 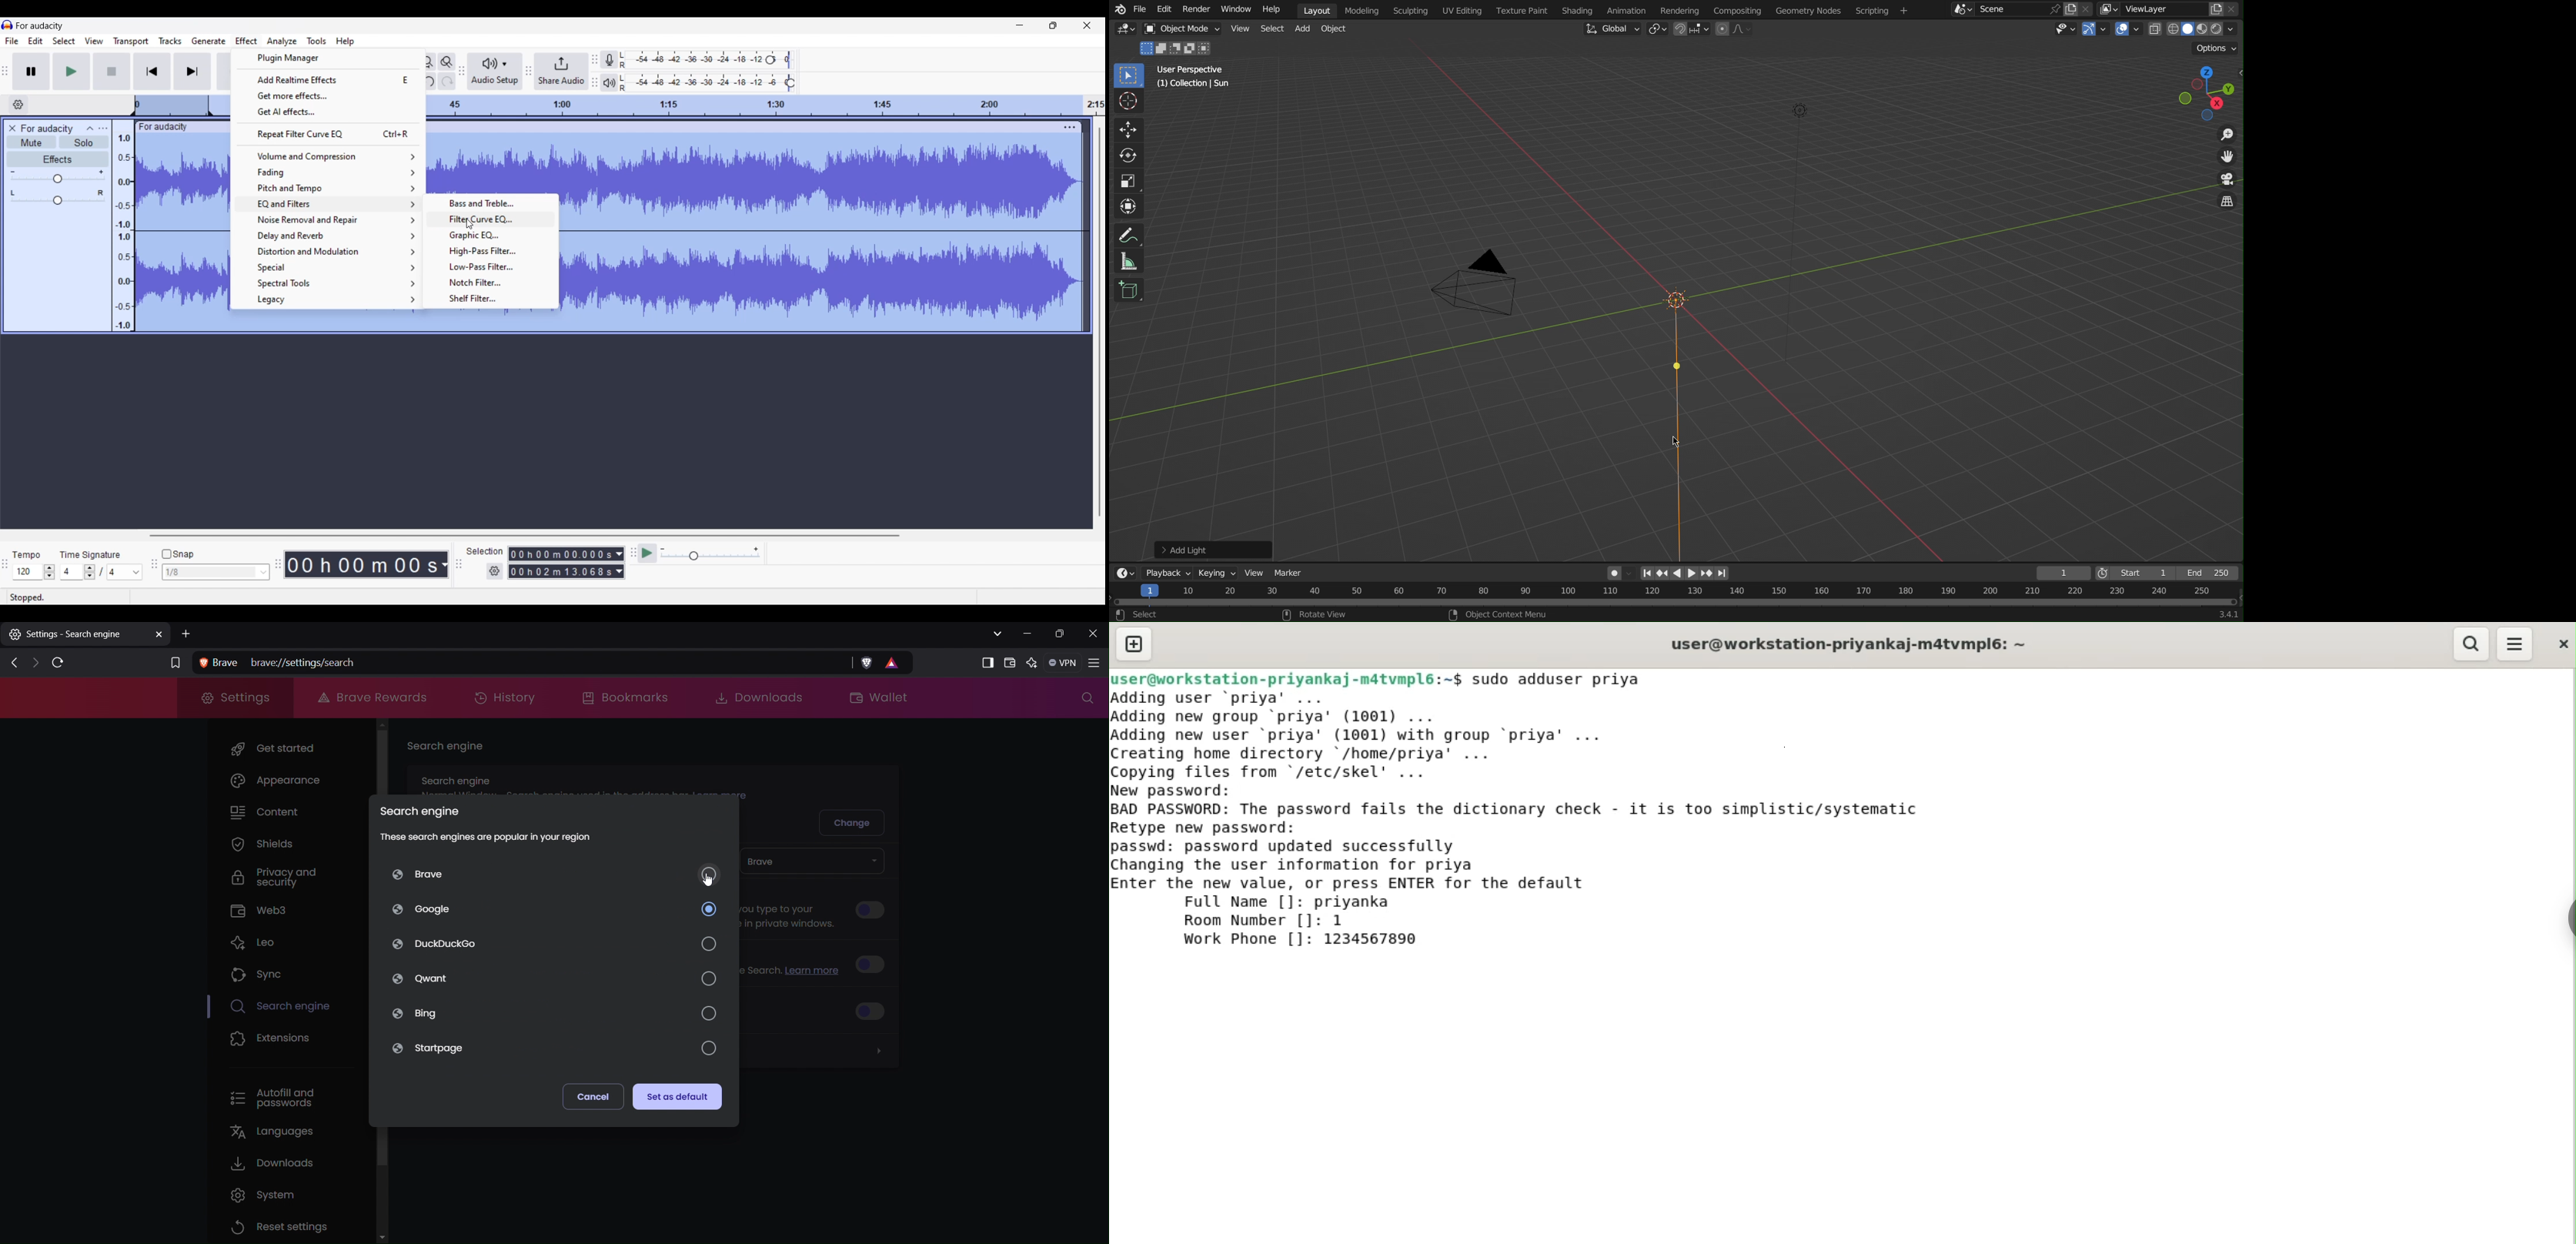 What do you see at coordinates (1130, 207) in the screenshot?
I see `Transform` at bounding box center [1130, 207].